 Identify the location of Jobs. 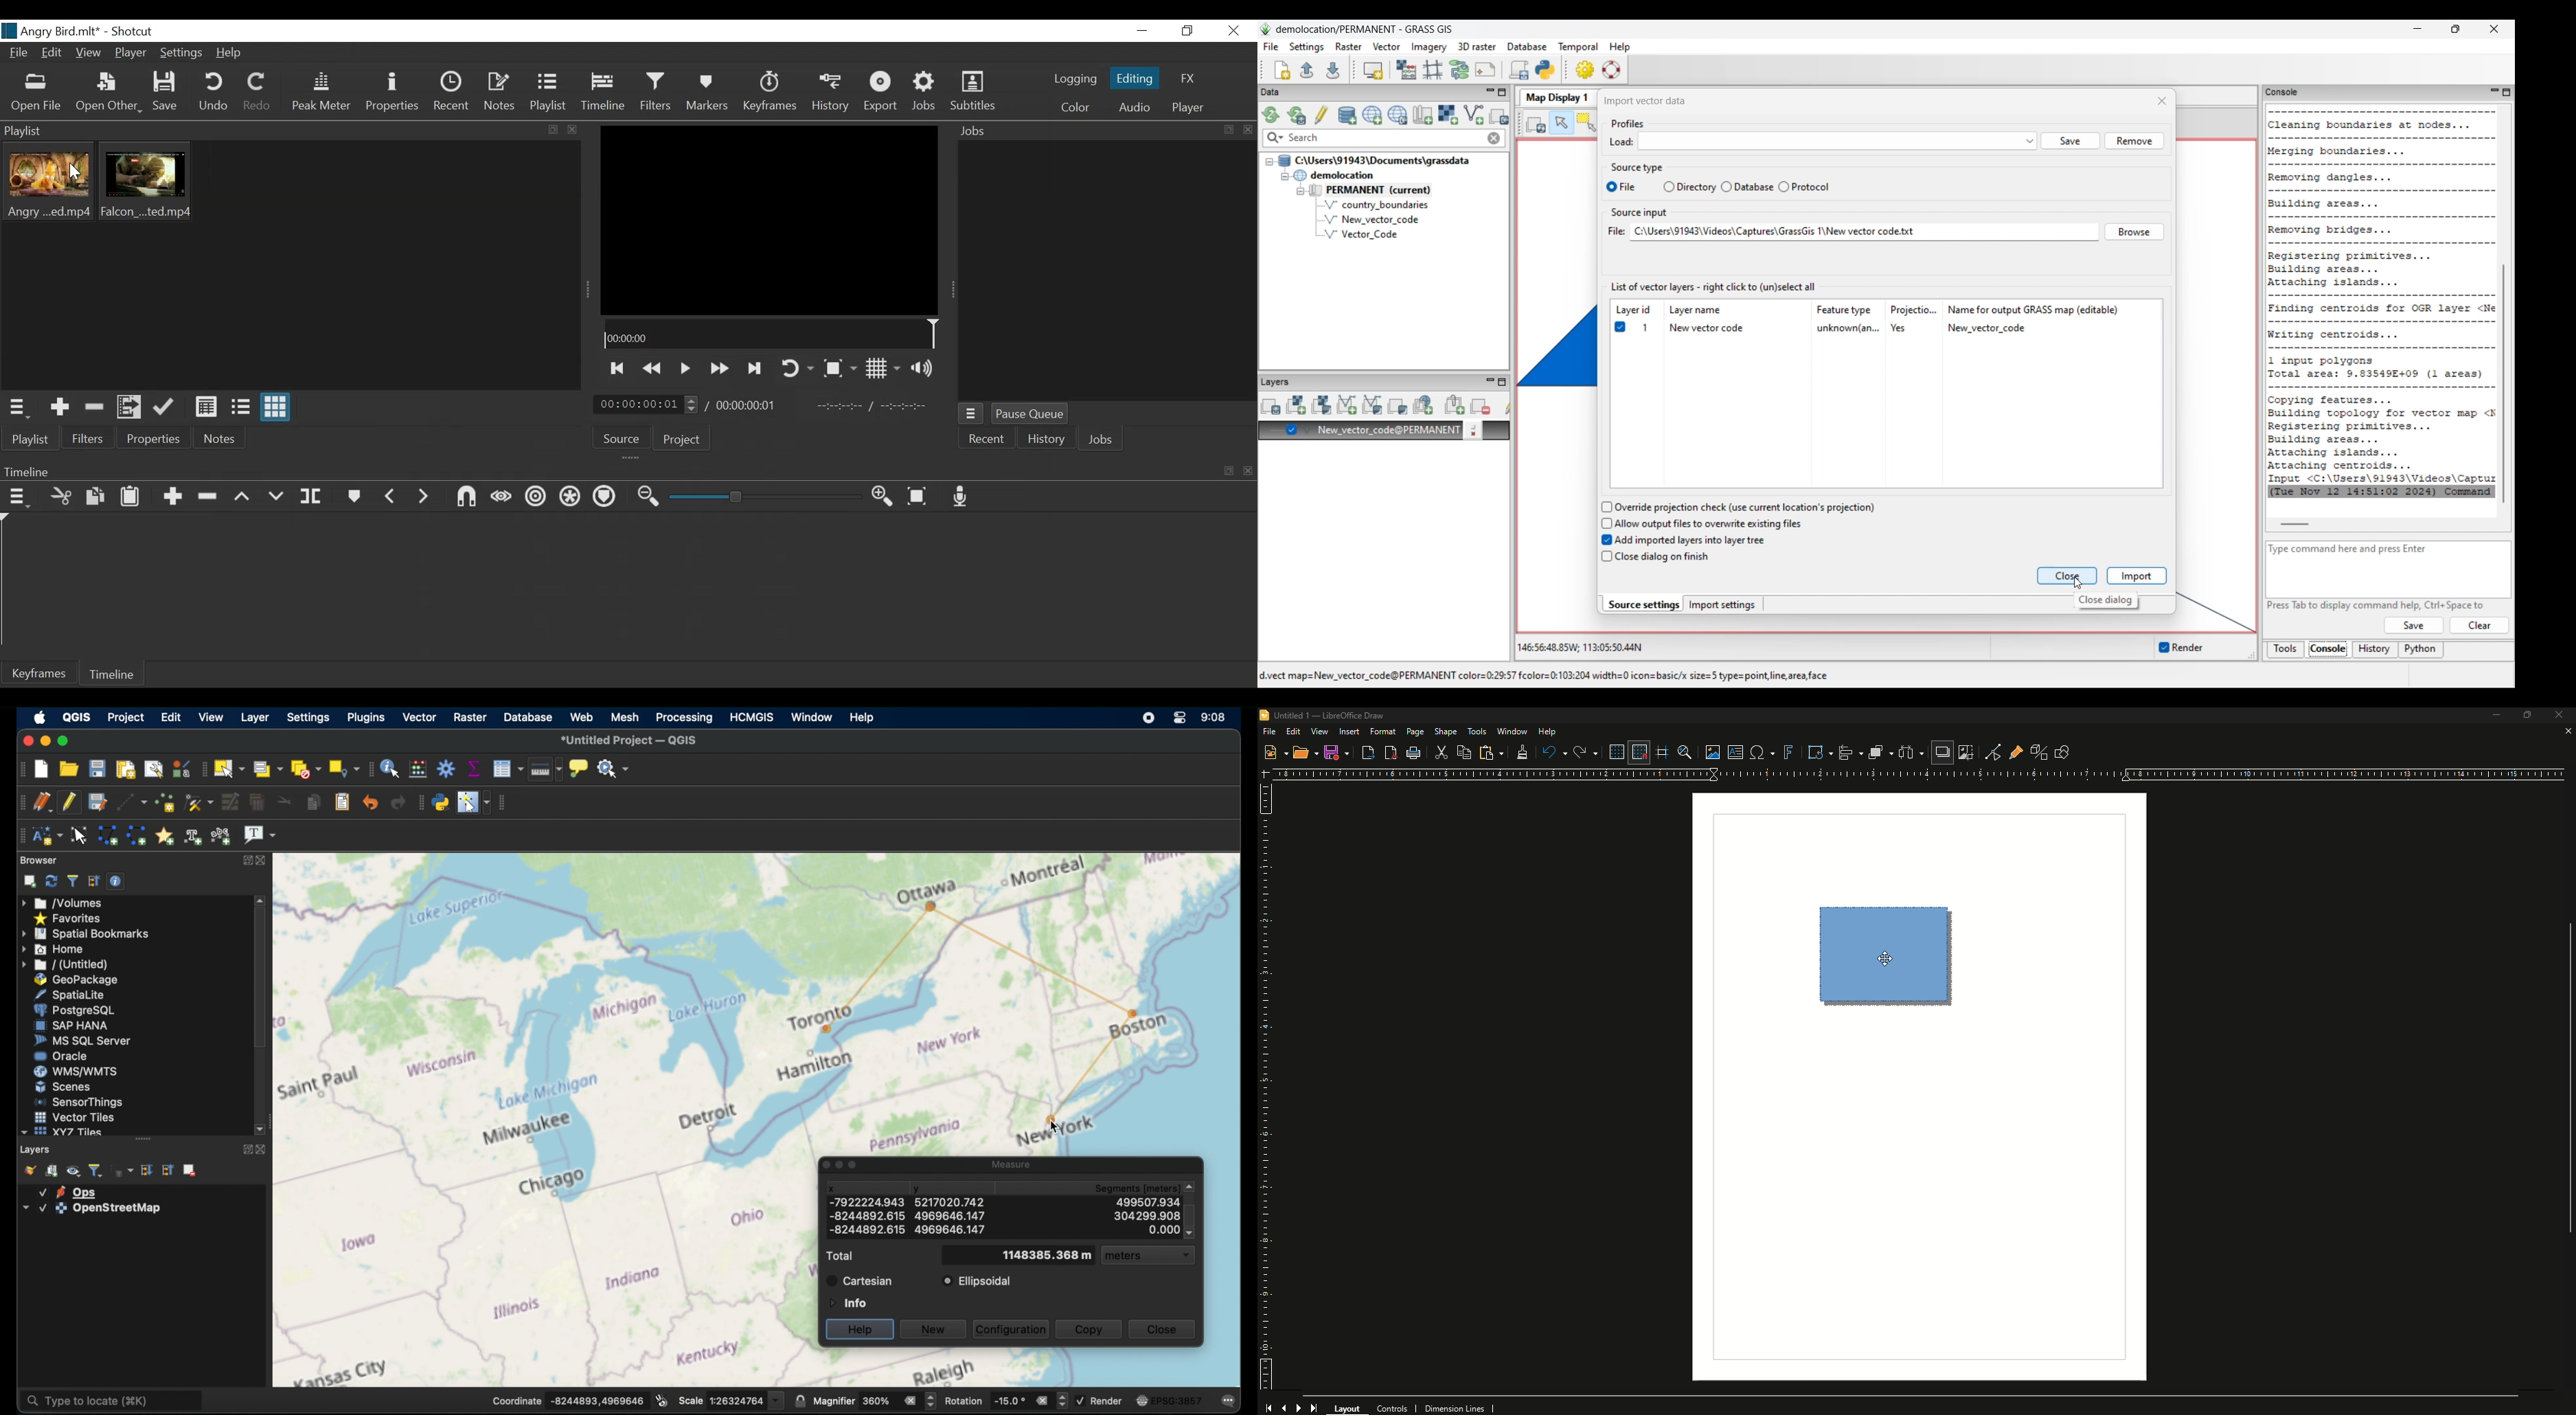
(926, 94).